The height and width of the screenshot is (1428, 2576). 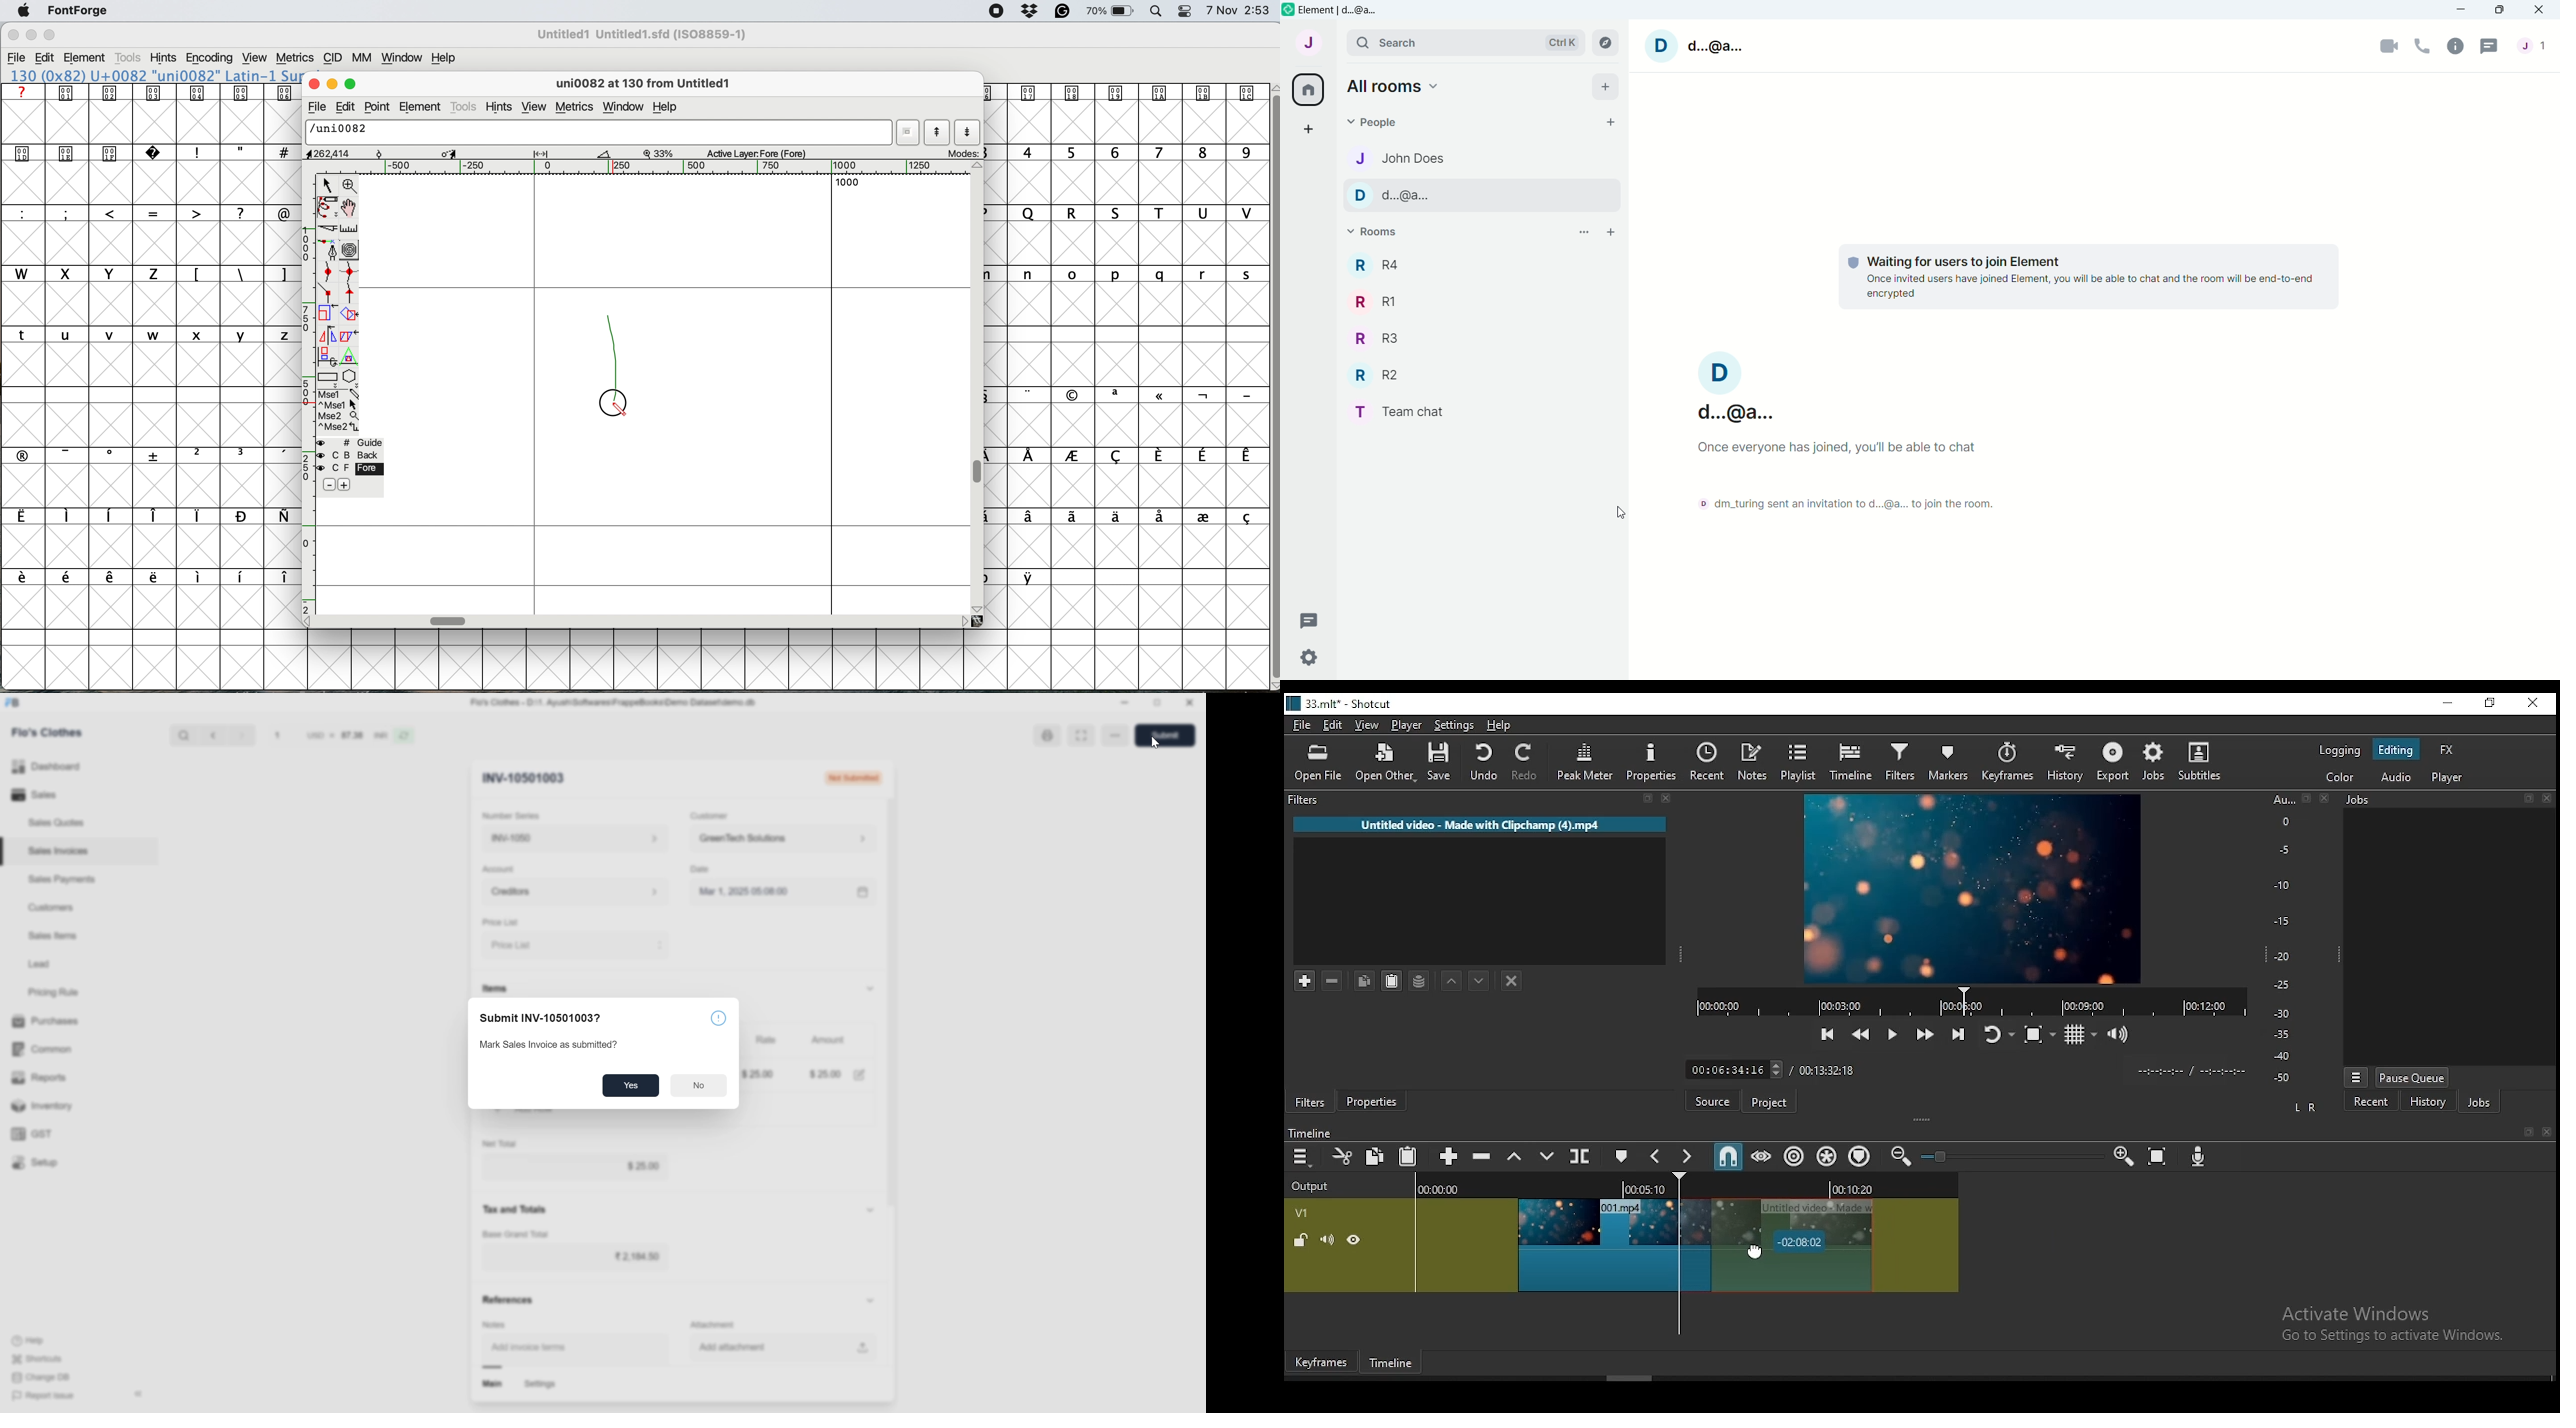 I want to click on current word list, so click(x=909, y=132).